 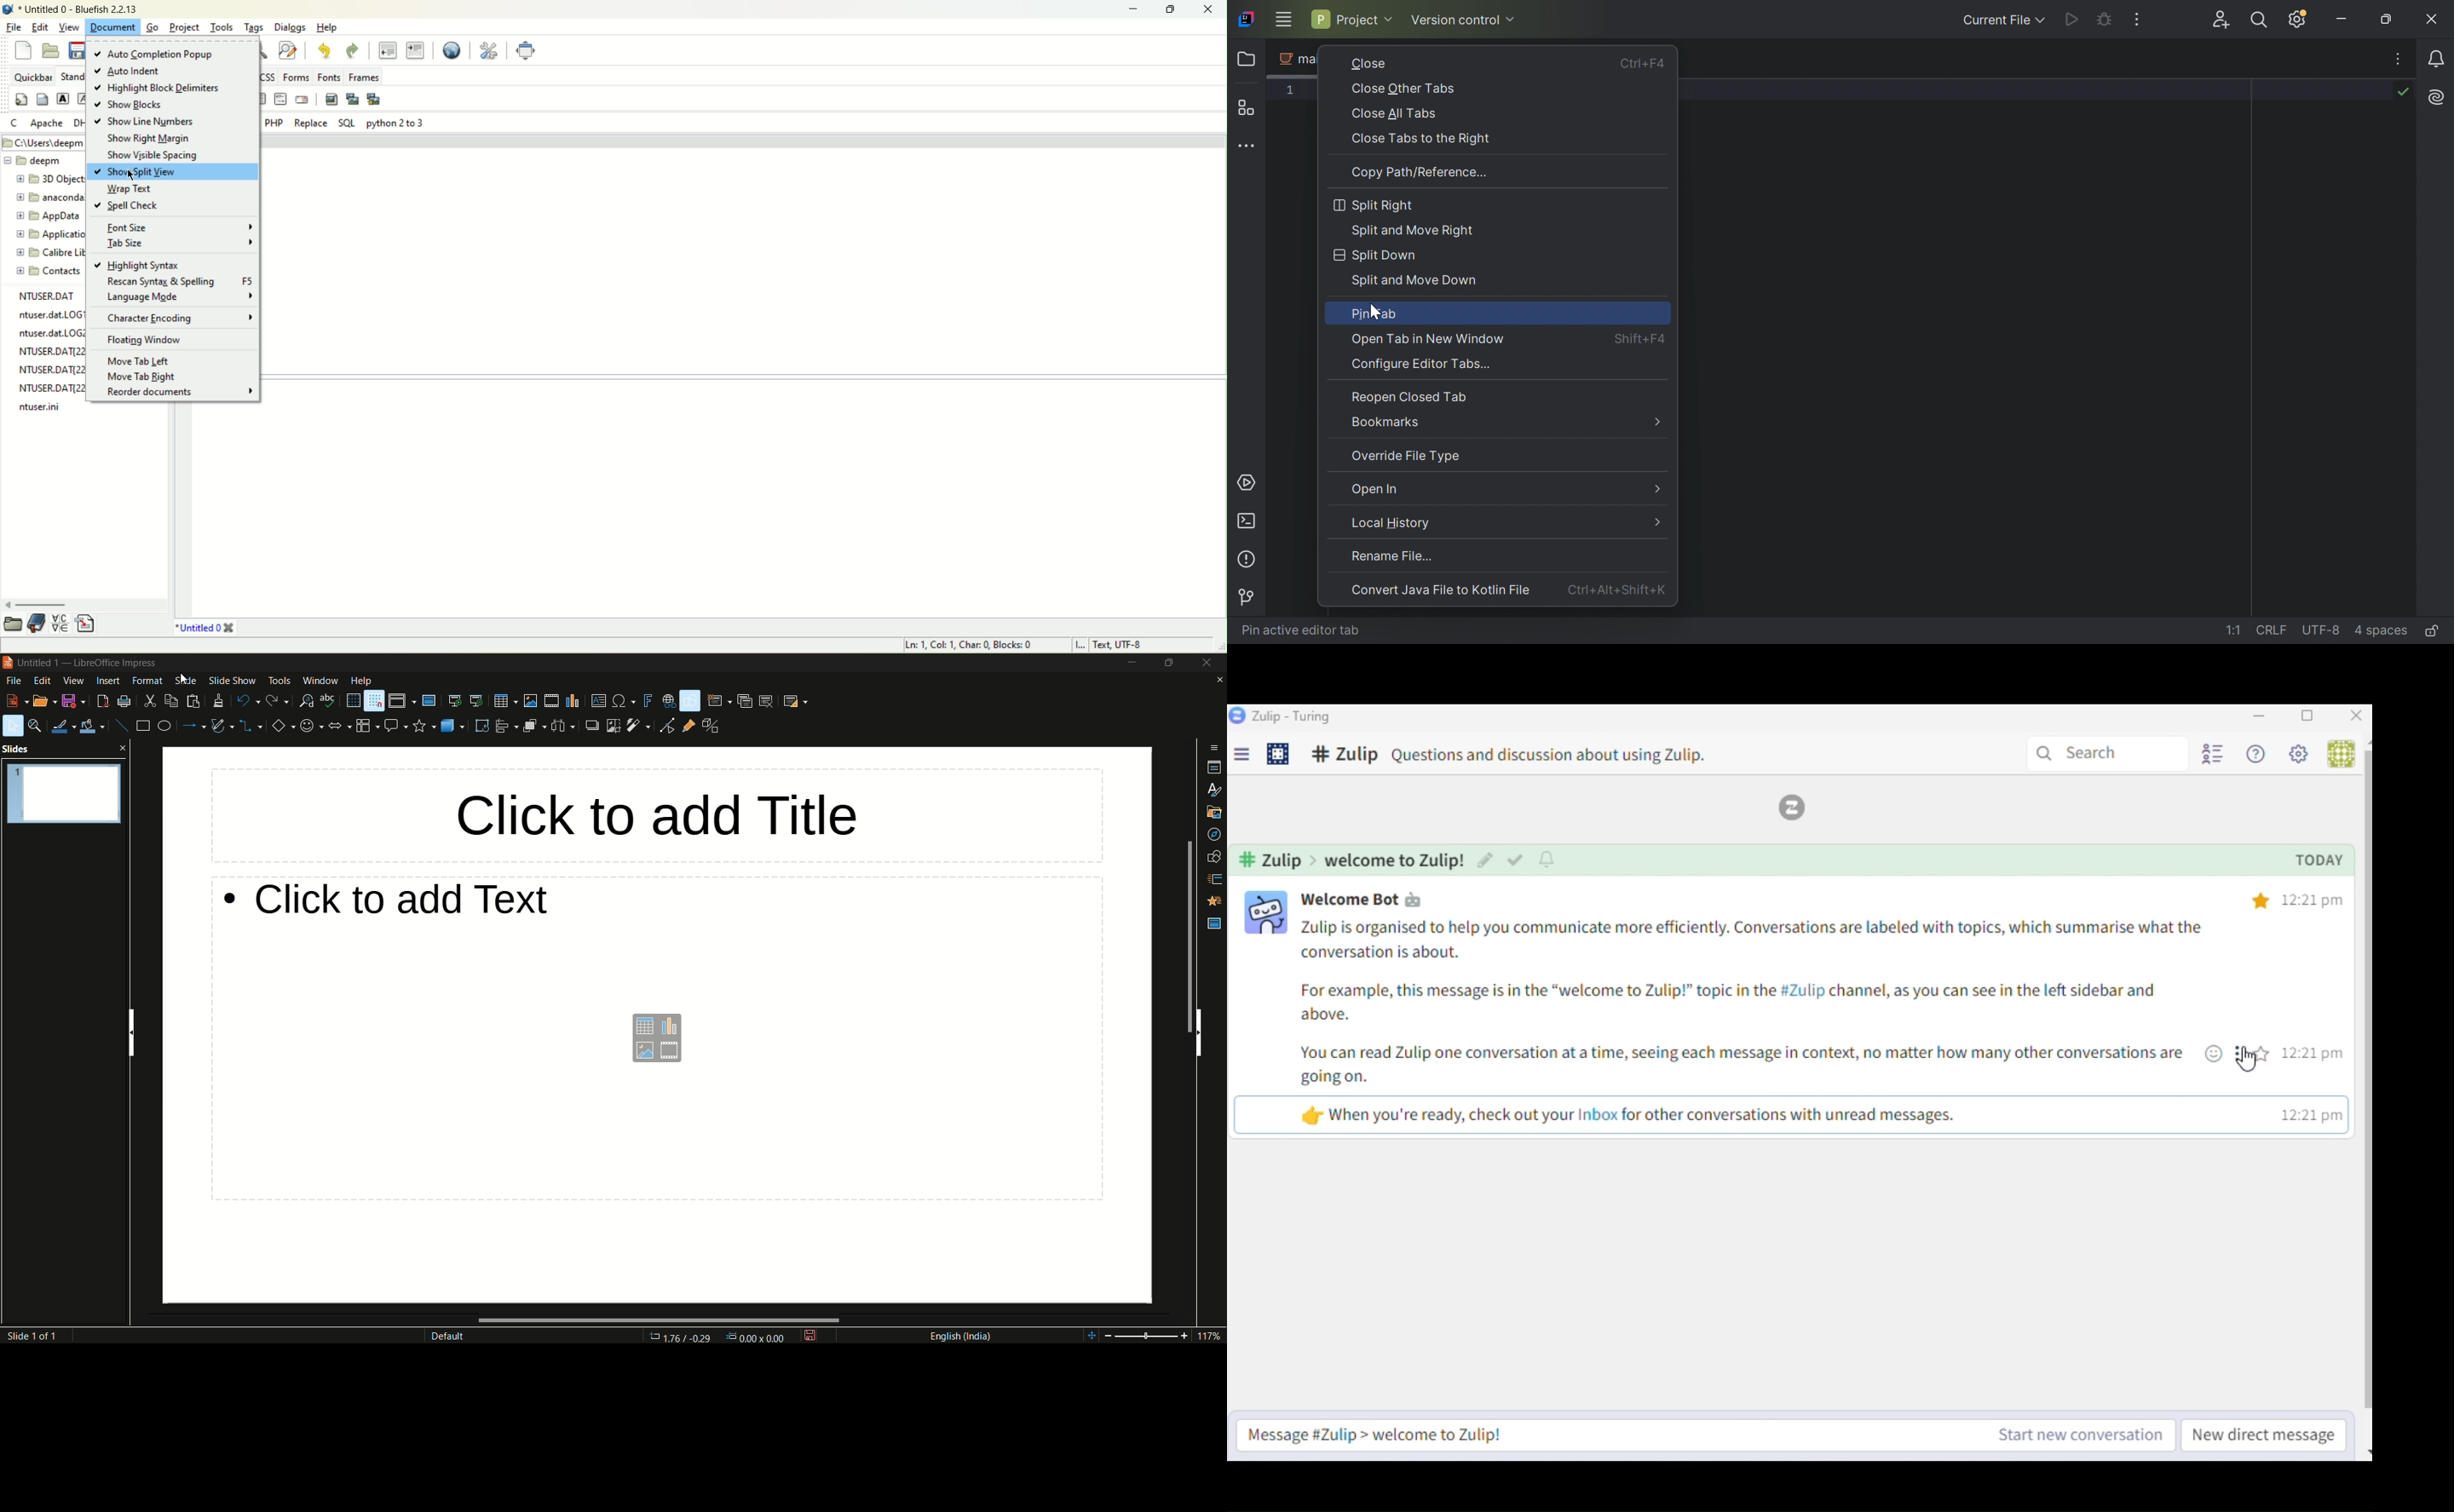 What do you see at coordinates (177, 318) in the screenshot?
I see `character encoding` at bounding box center [177, 318].